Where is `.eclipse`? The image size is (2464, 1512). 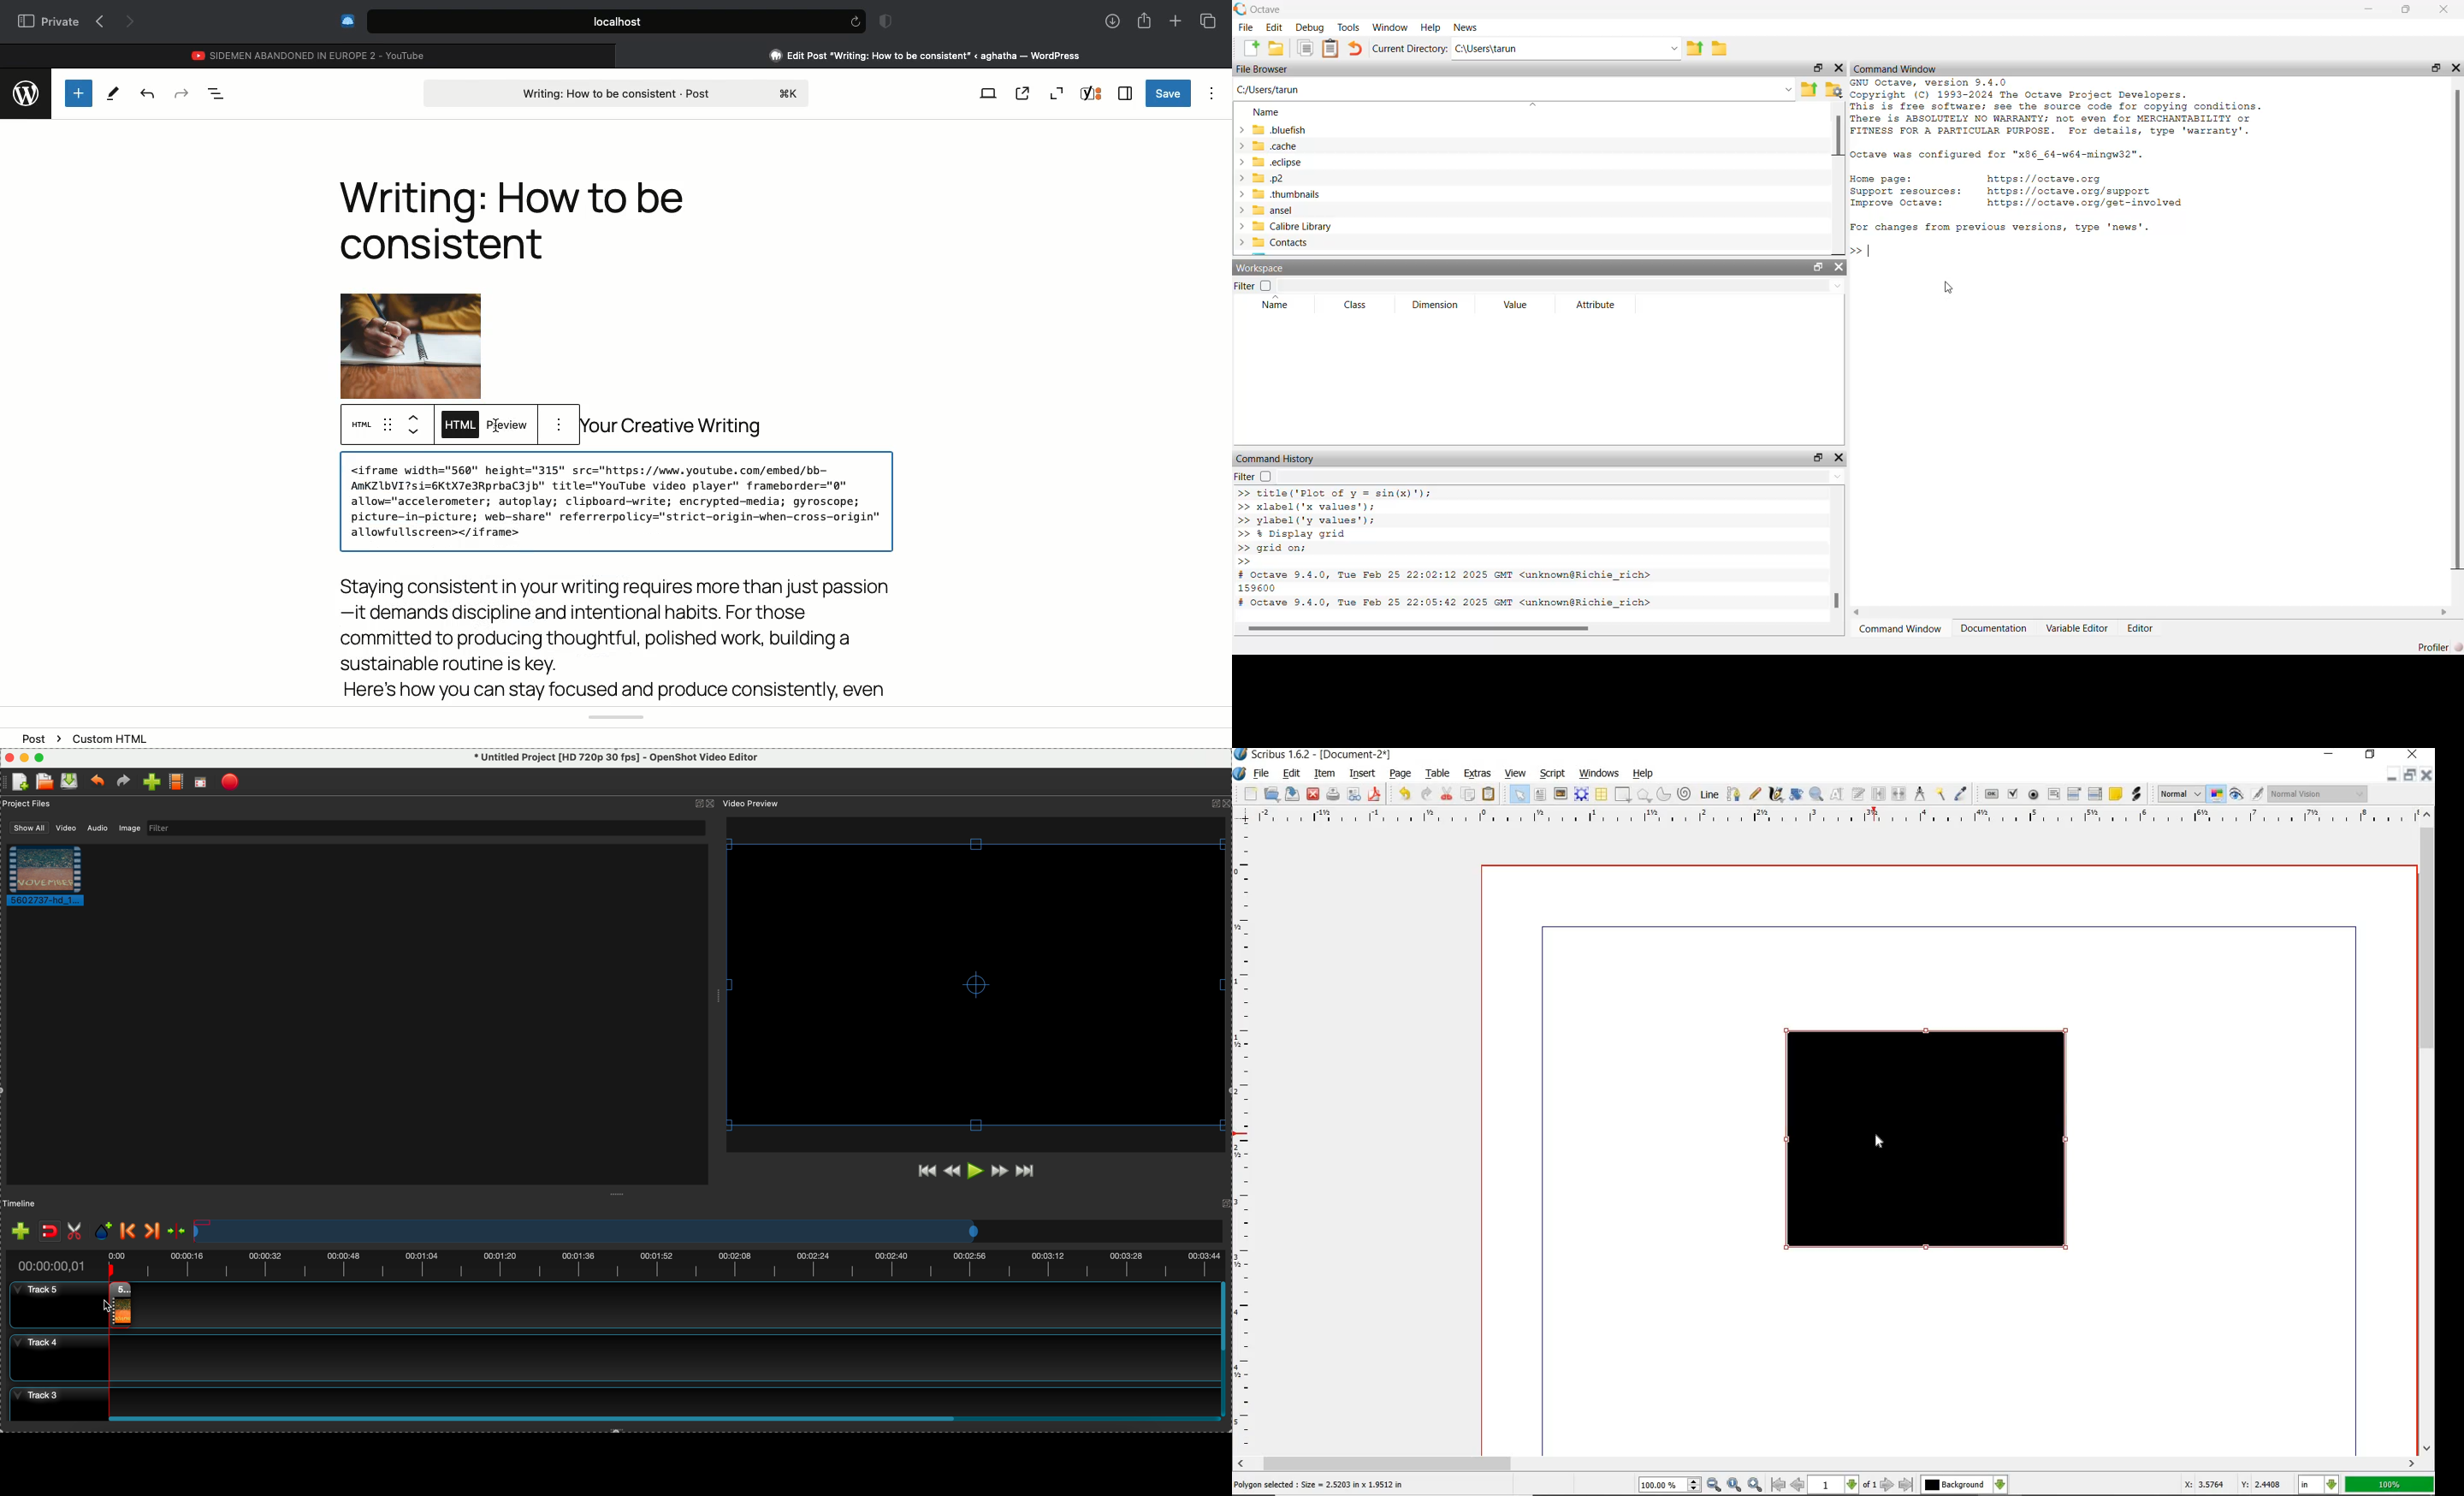
.eclipse is located at coordinates (1273, 162).